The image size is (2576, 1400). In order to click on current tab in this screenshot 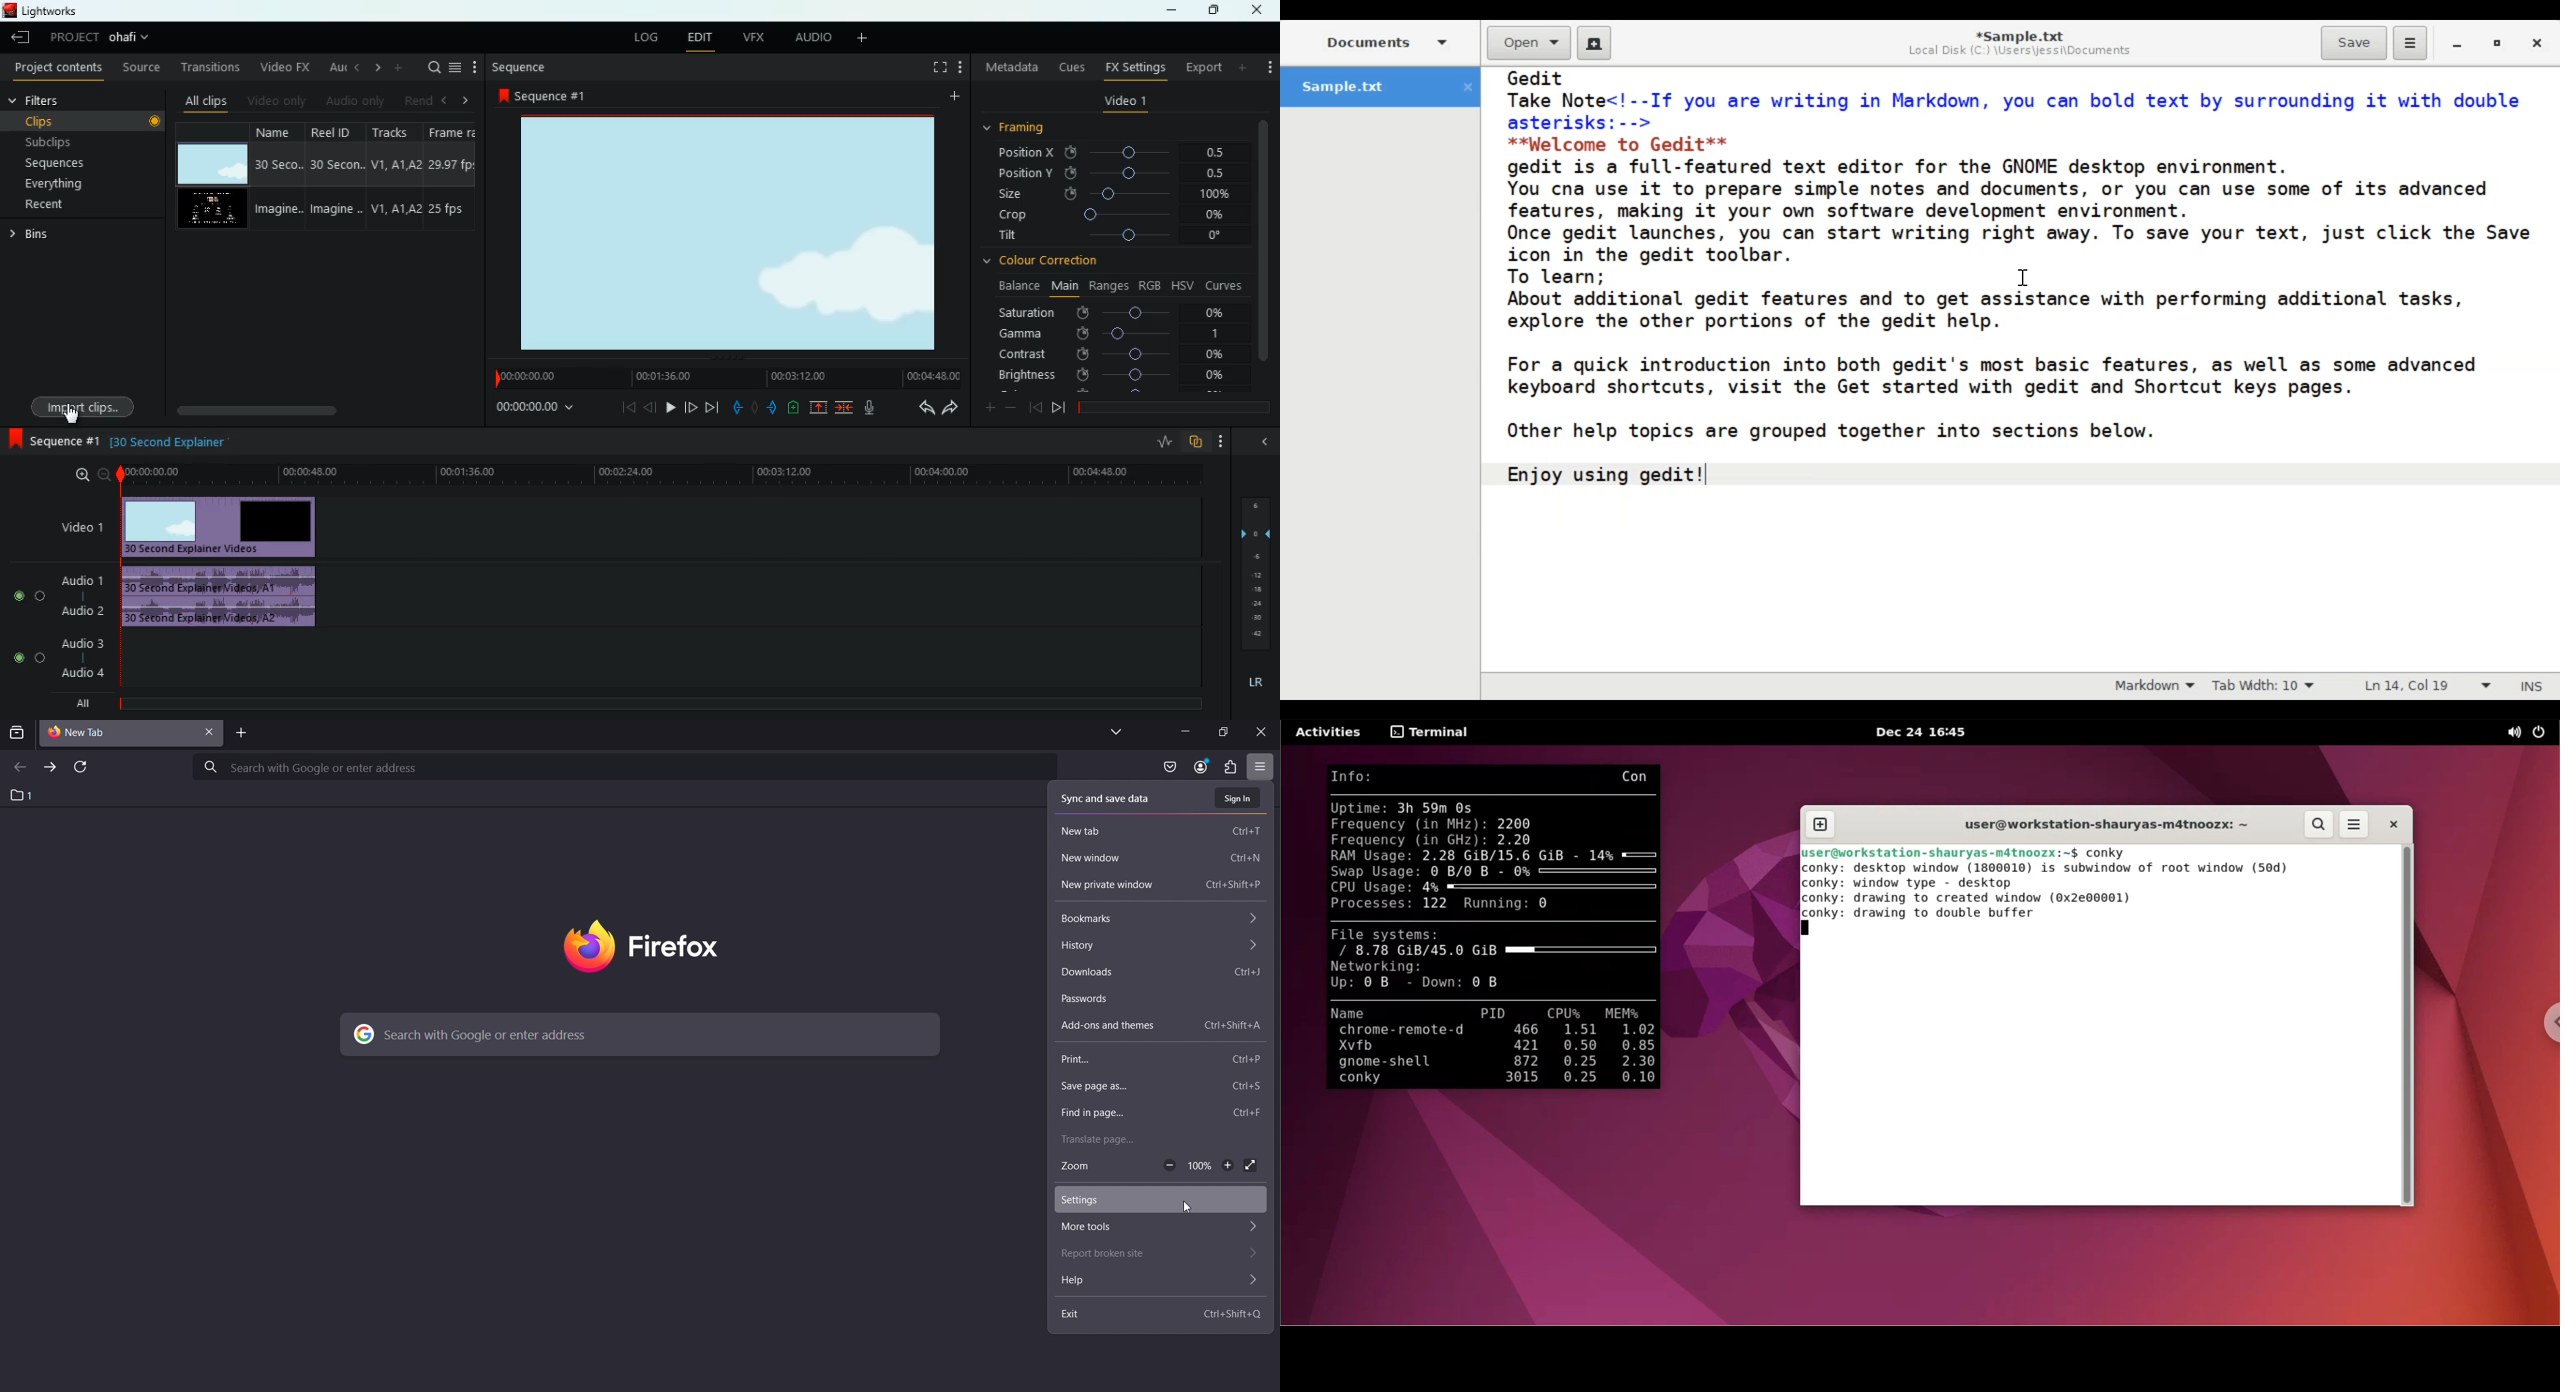, I will do `click(93, 733)`.